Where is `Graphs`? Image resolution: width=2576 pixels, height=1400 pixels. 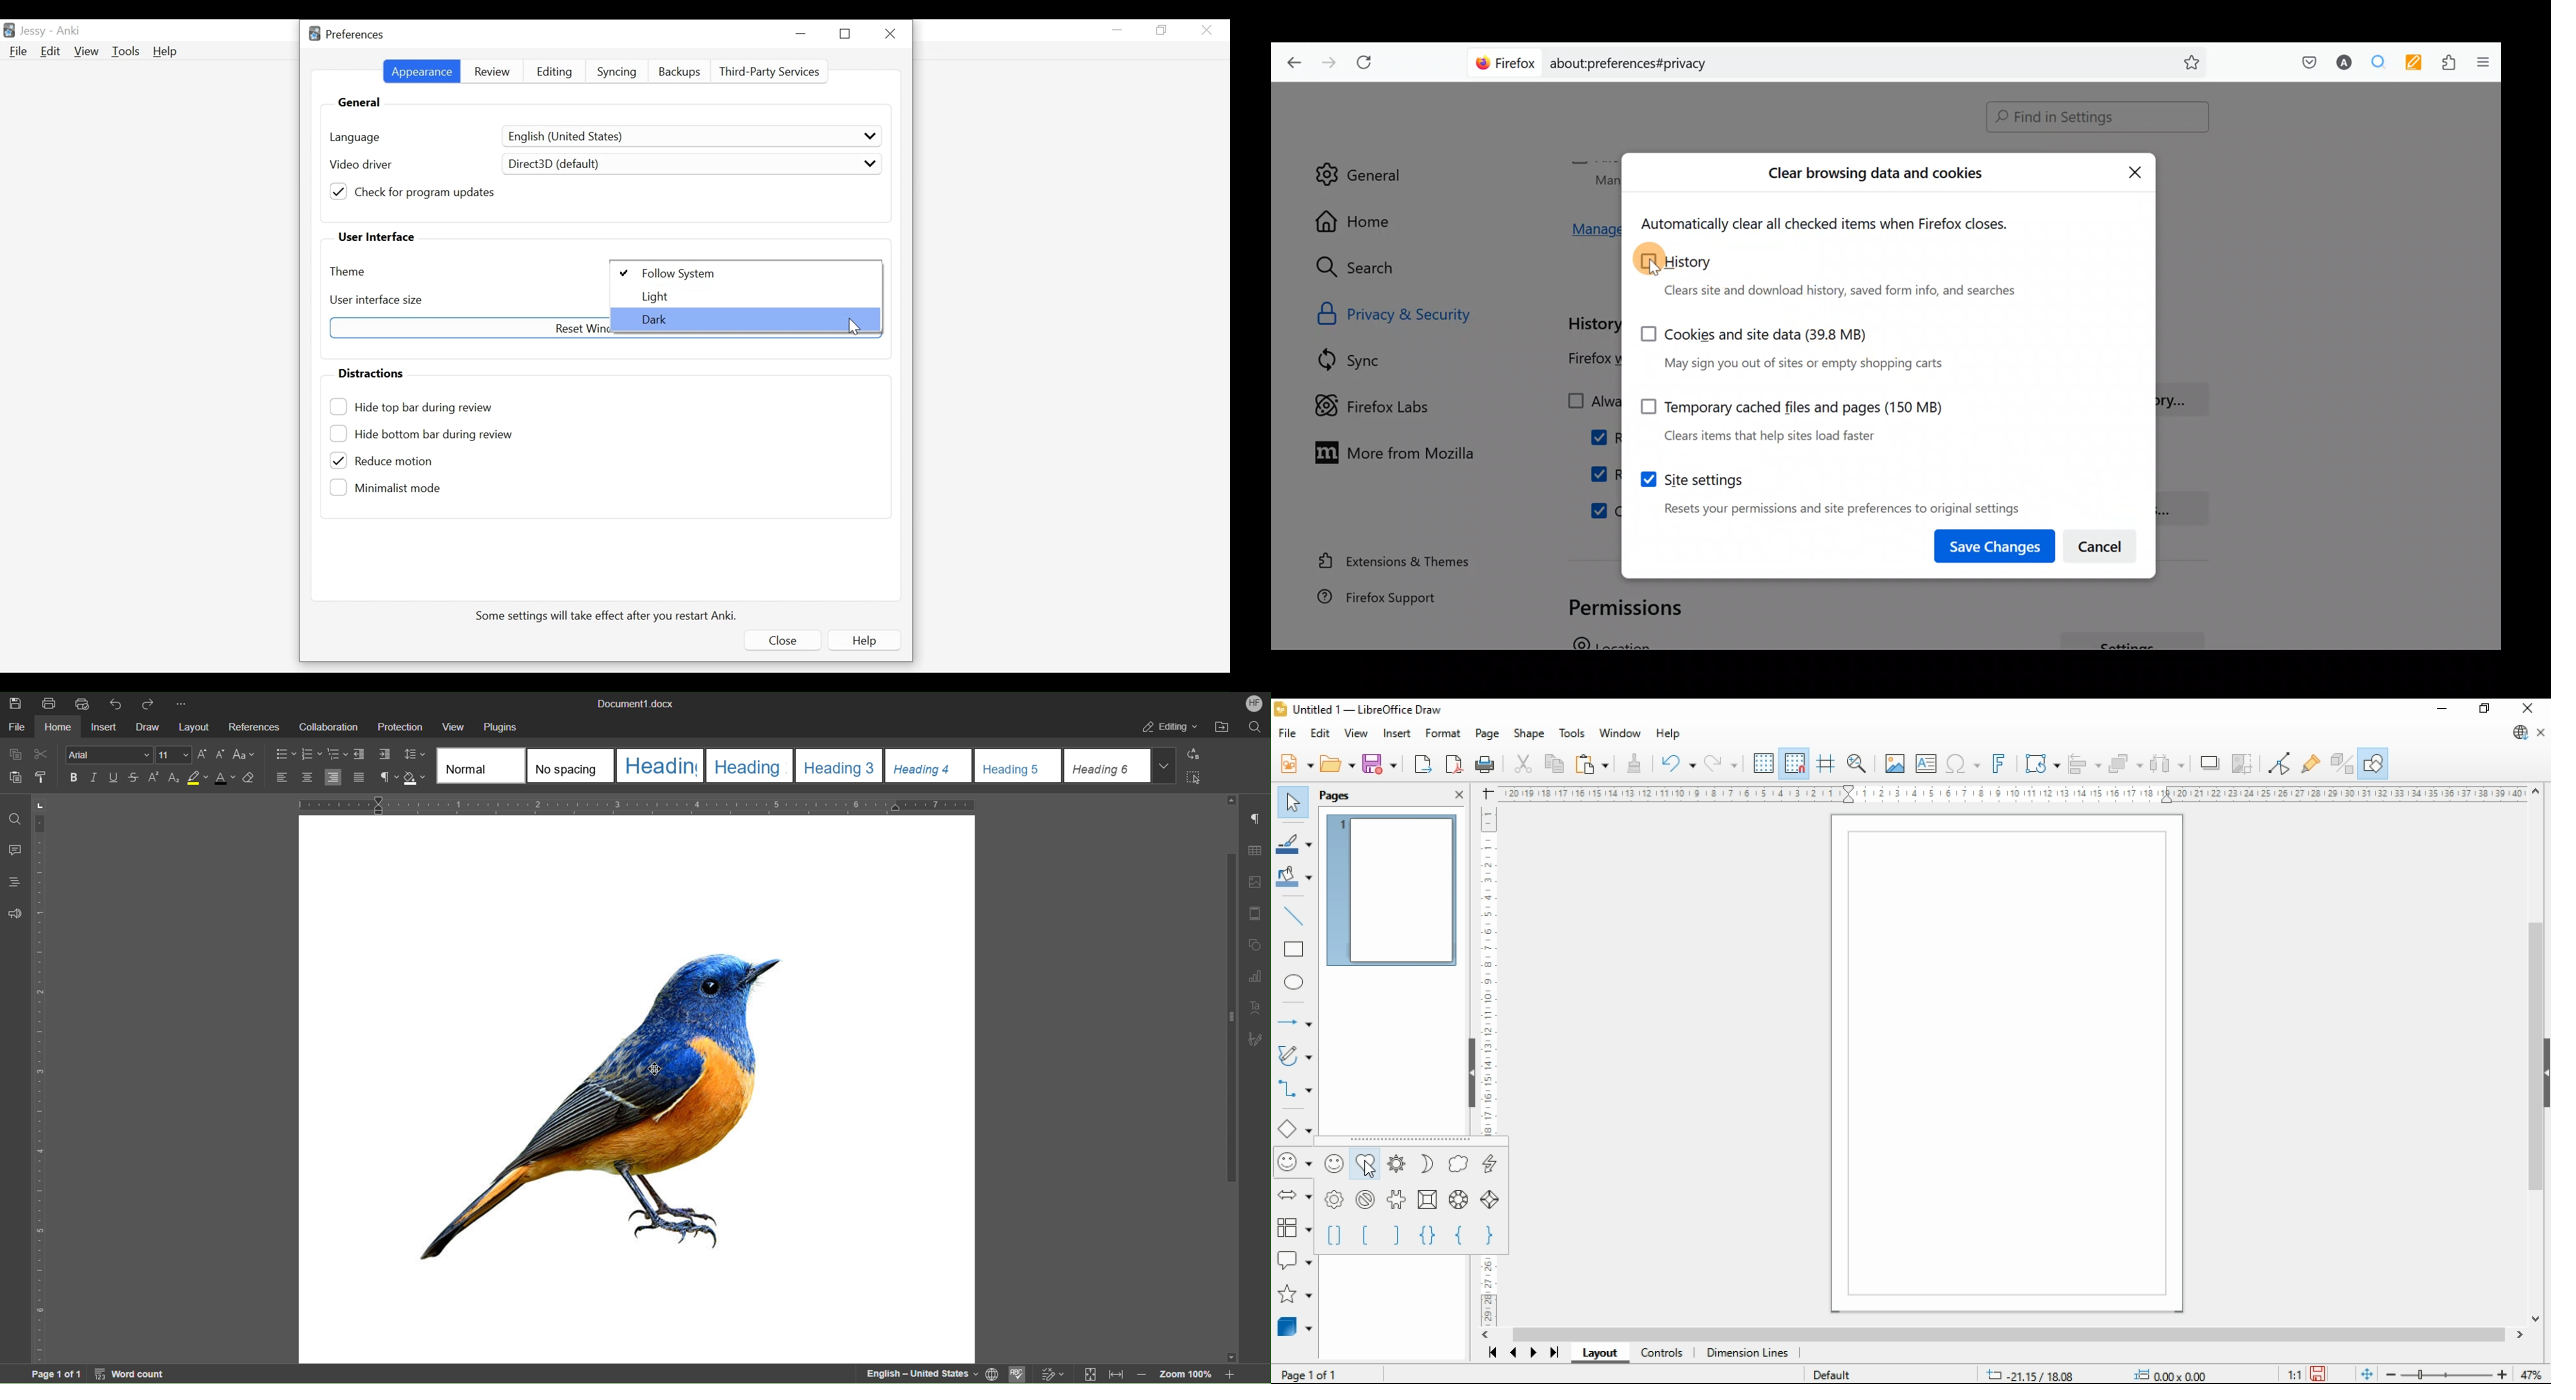 Graphs is located at coordinates (1254, 977).